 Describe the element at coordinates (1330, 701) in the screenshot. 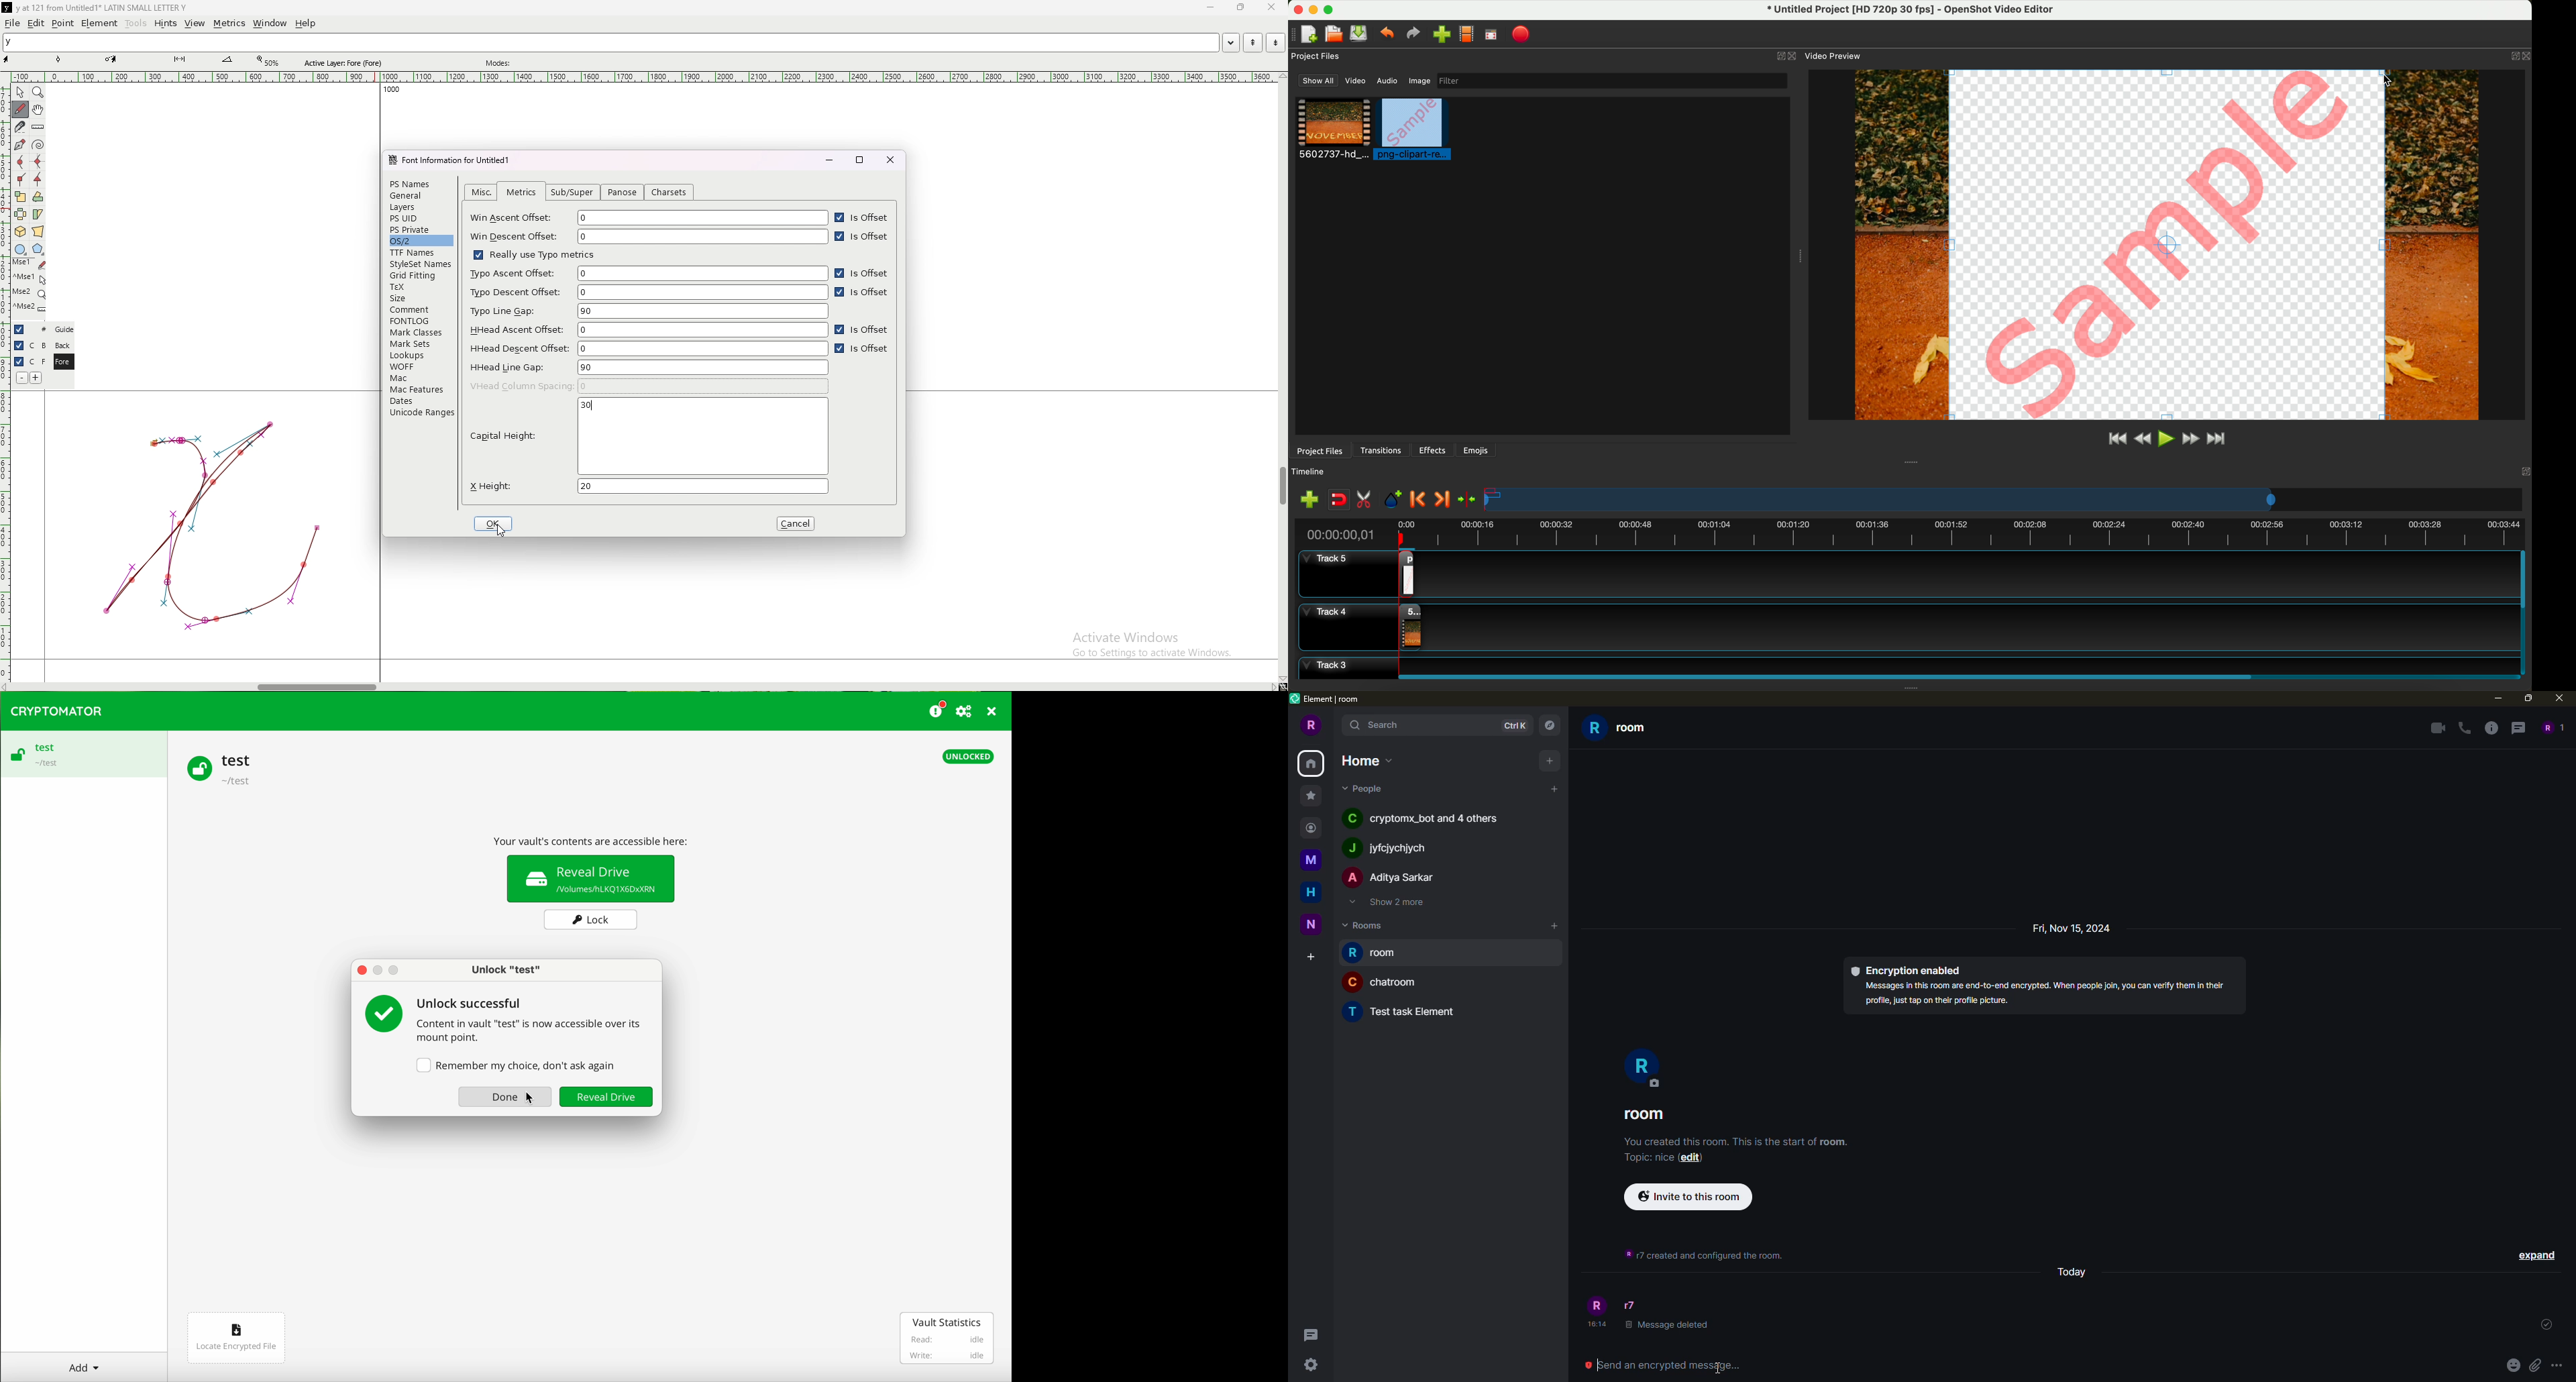

I see `element` at that location.